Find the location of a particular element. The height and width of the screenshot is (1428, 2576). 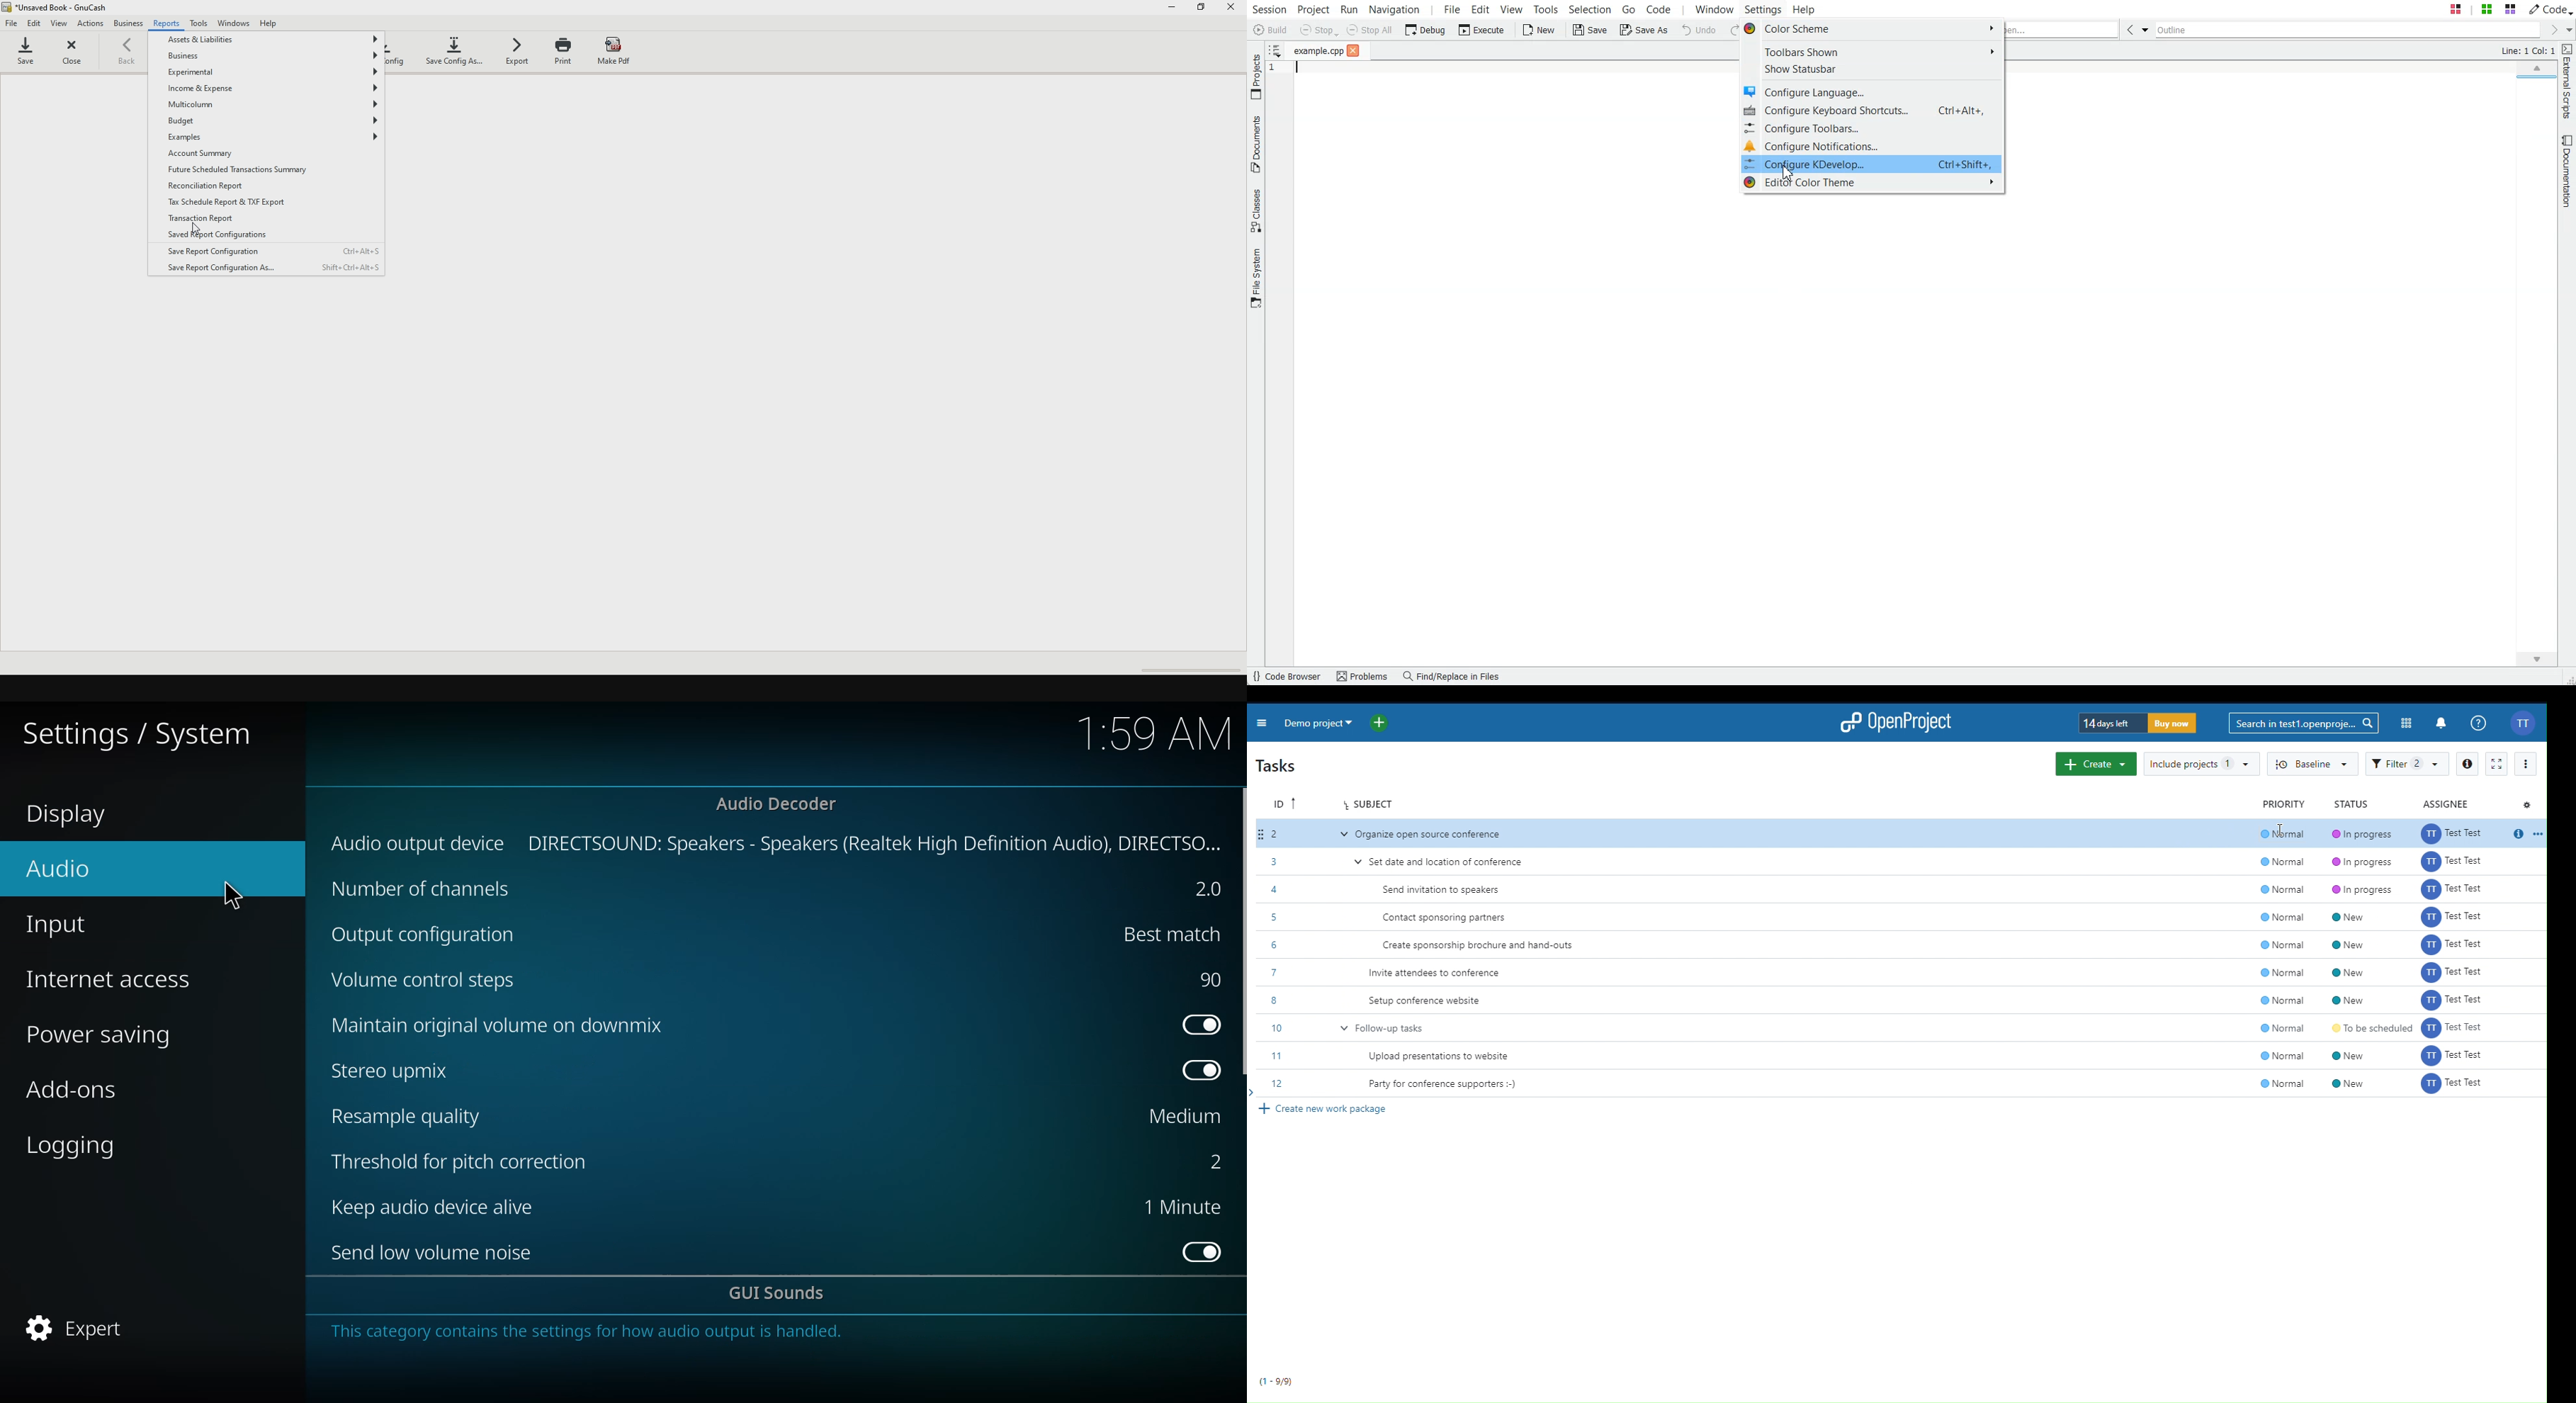

cursor is located at coordinates (196, 226).